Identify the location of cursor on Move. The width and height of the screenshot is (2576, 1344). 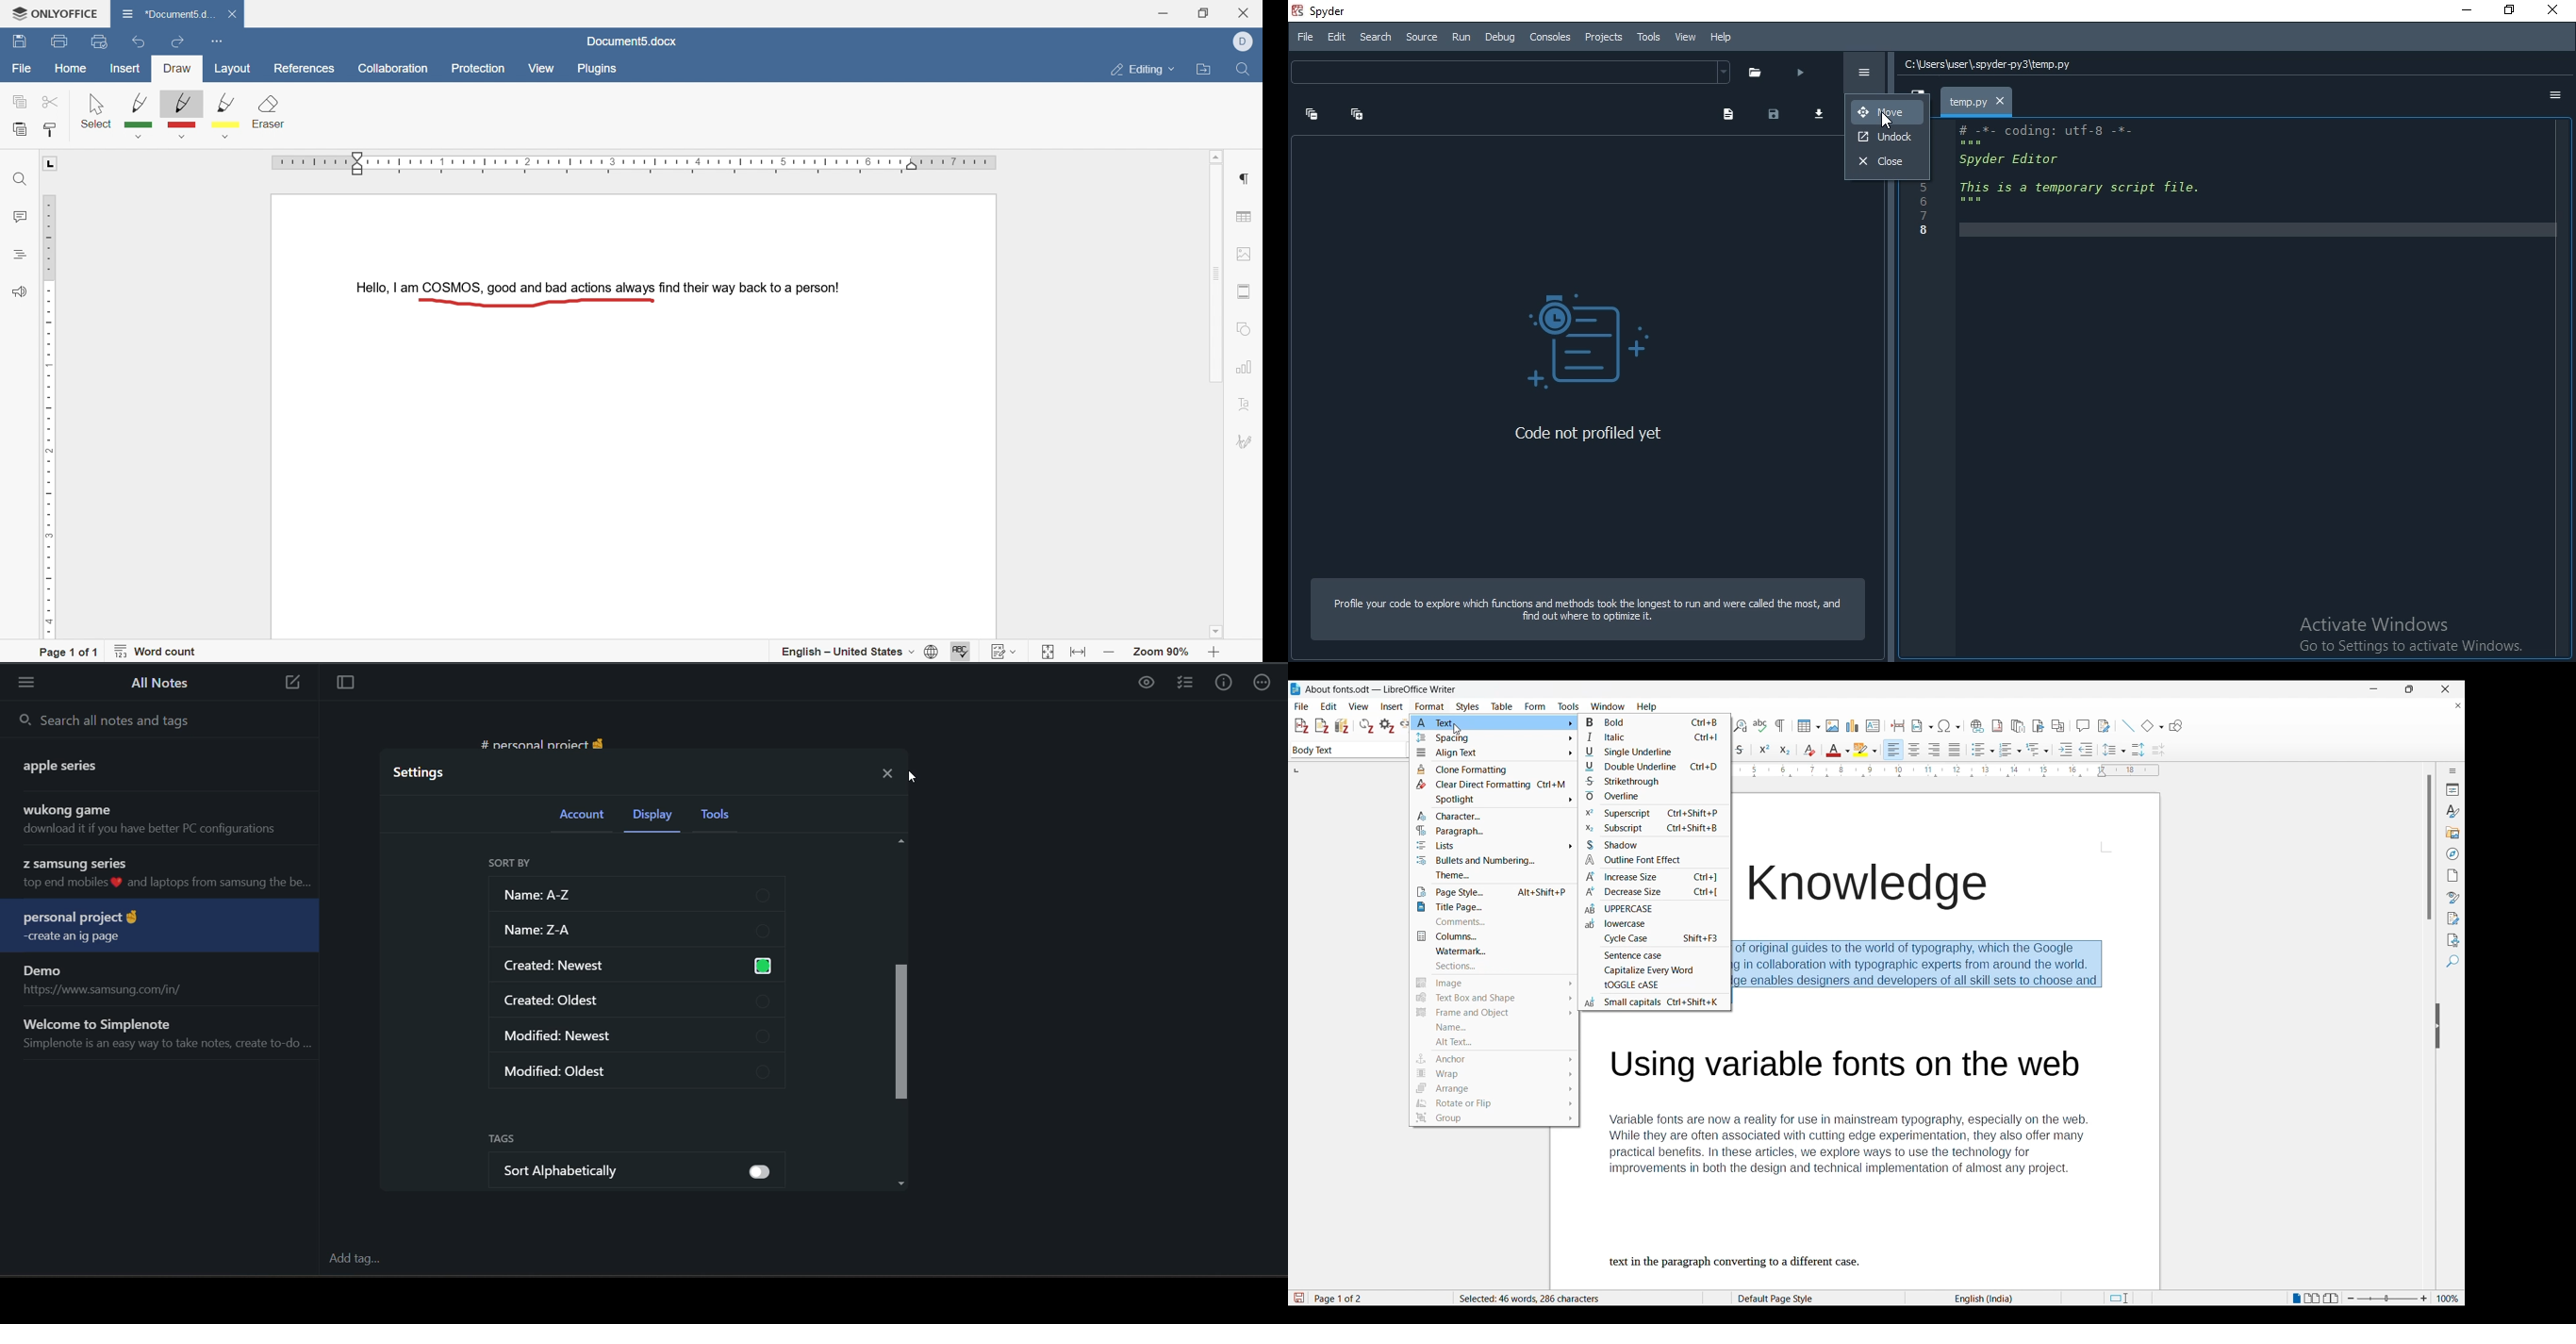
(1888, 123).